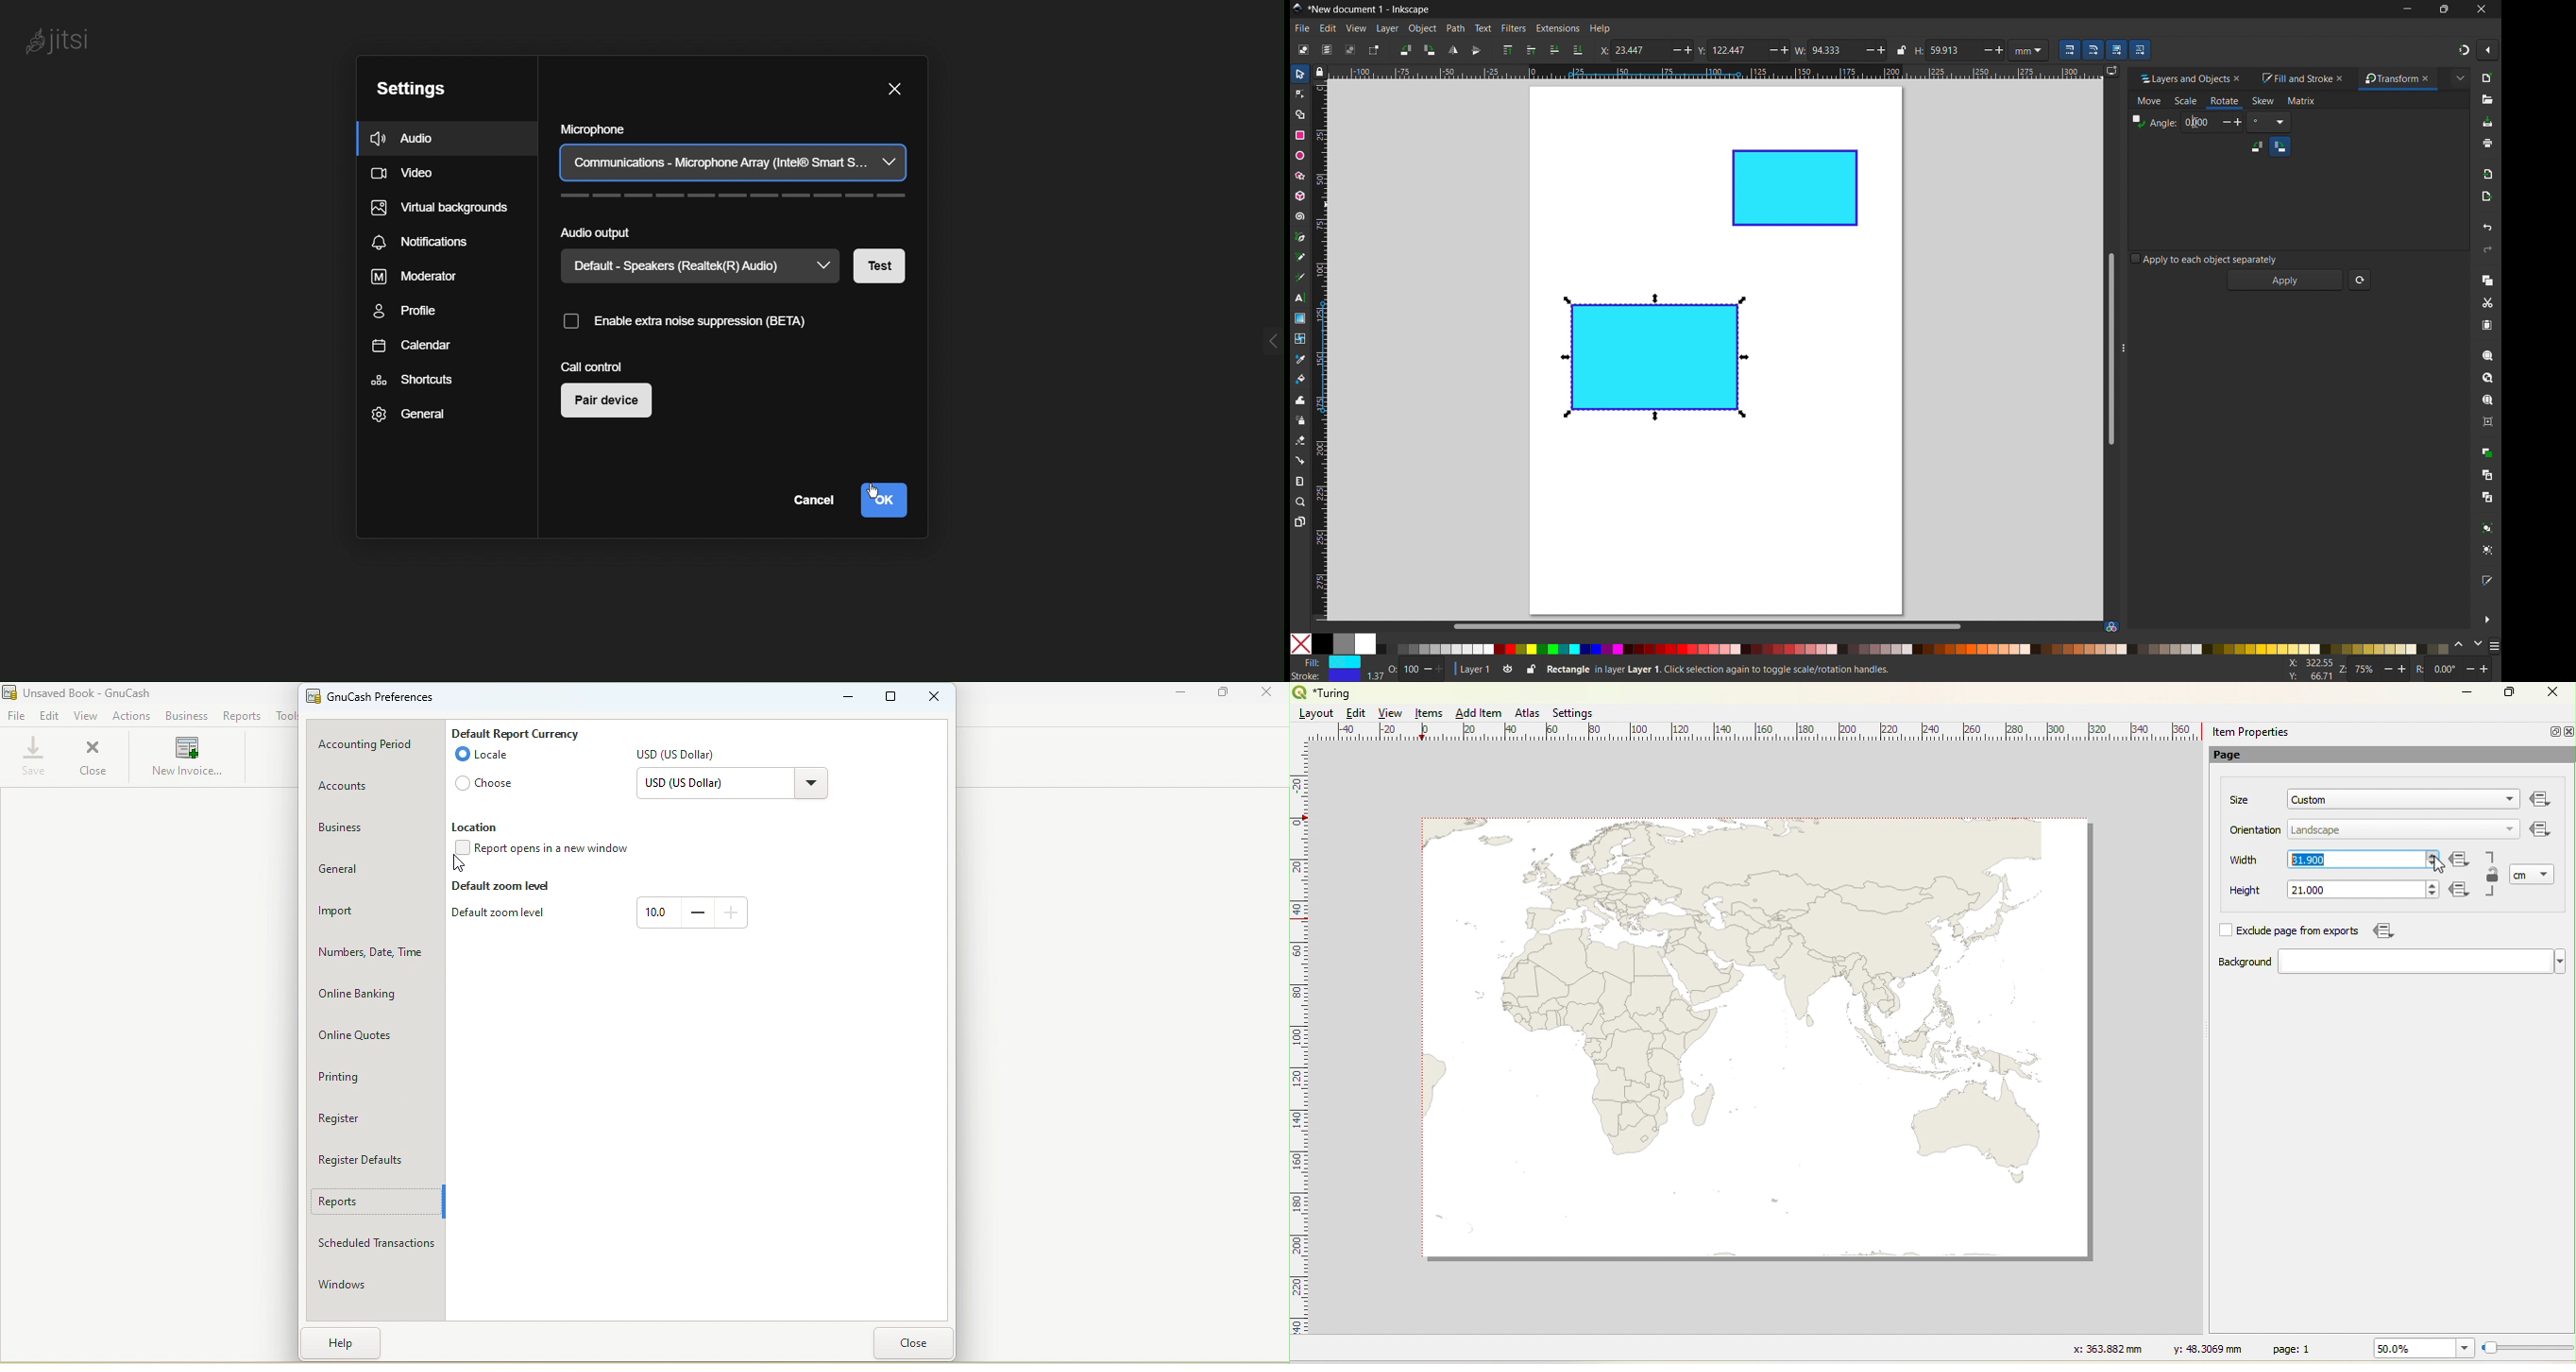 Image resolution: width=2576 pixels, height=1372 pixels. What do you see at coordinates (2487, 123) in the screenshot?
I see `save` at bounding box center [2487, 123].